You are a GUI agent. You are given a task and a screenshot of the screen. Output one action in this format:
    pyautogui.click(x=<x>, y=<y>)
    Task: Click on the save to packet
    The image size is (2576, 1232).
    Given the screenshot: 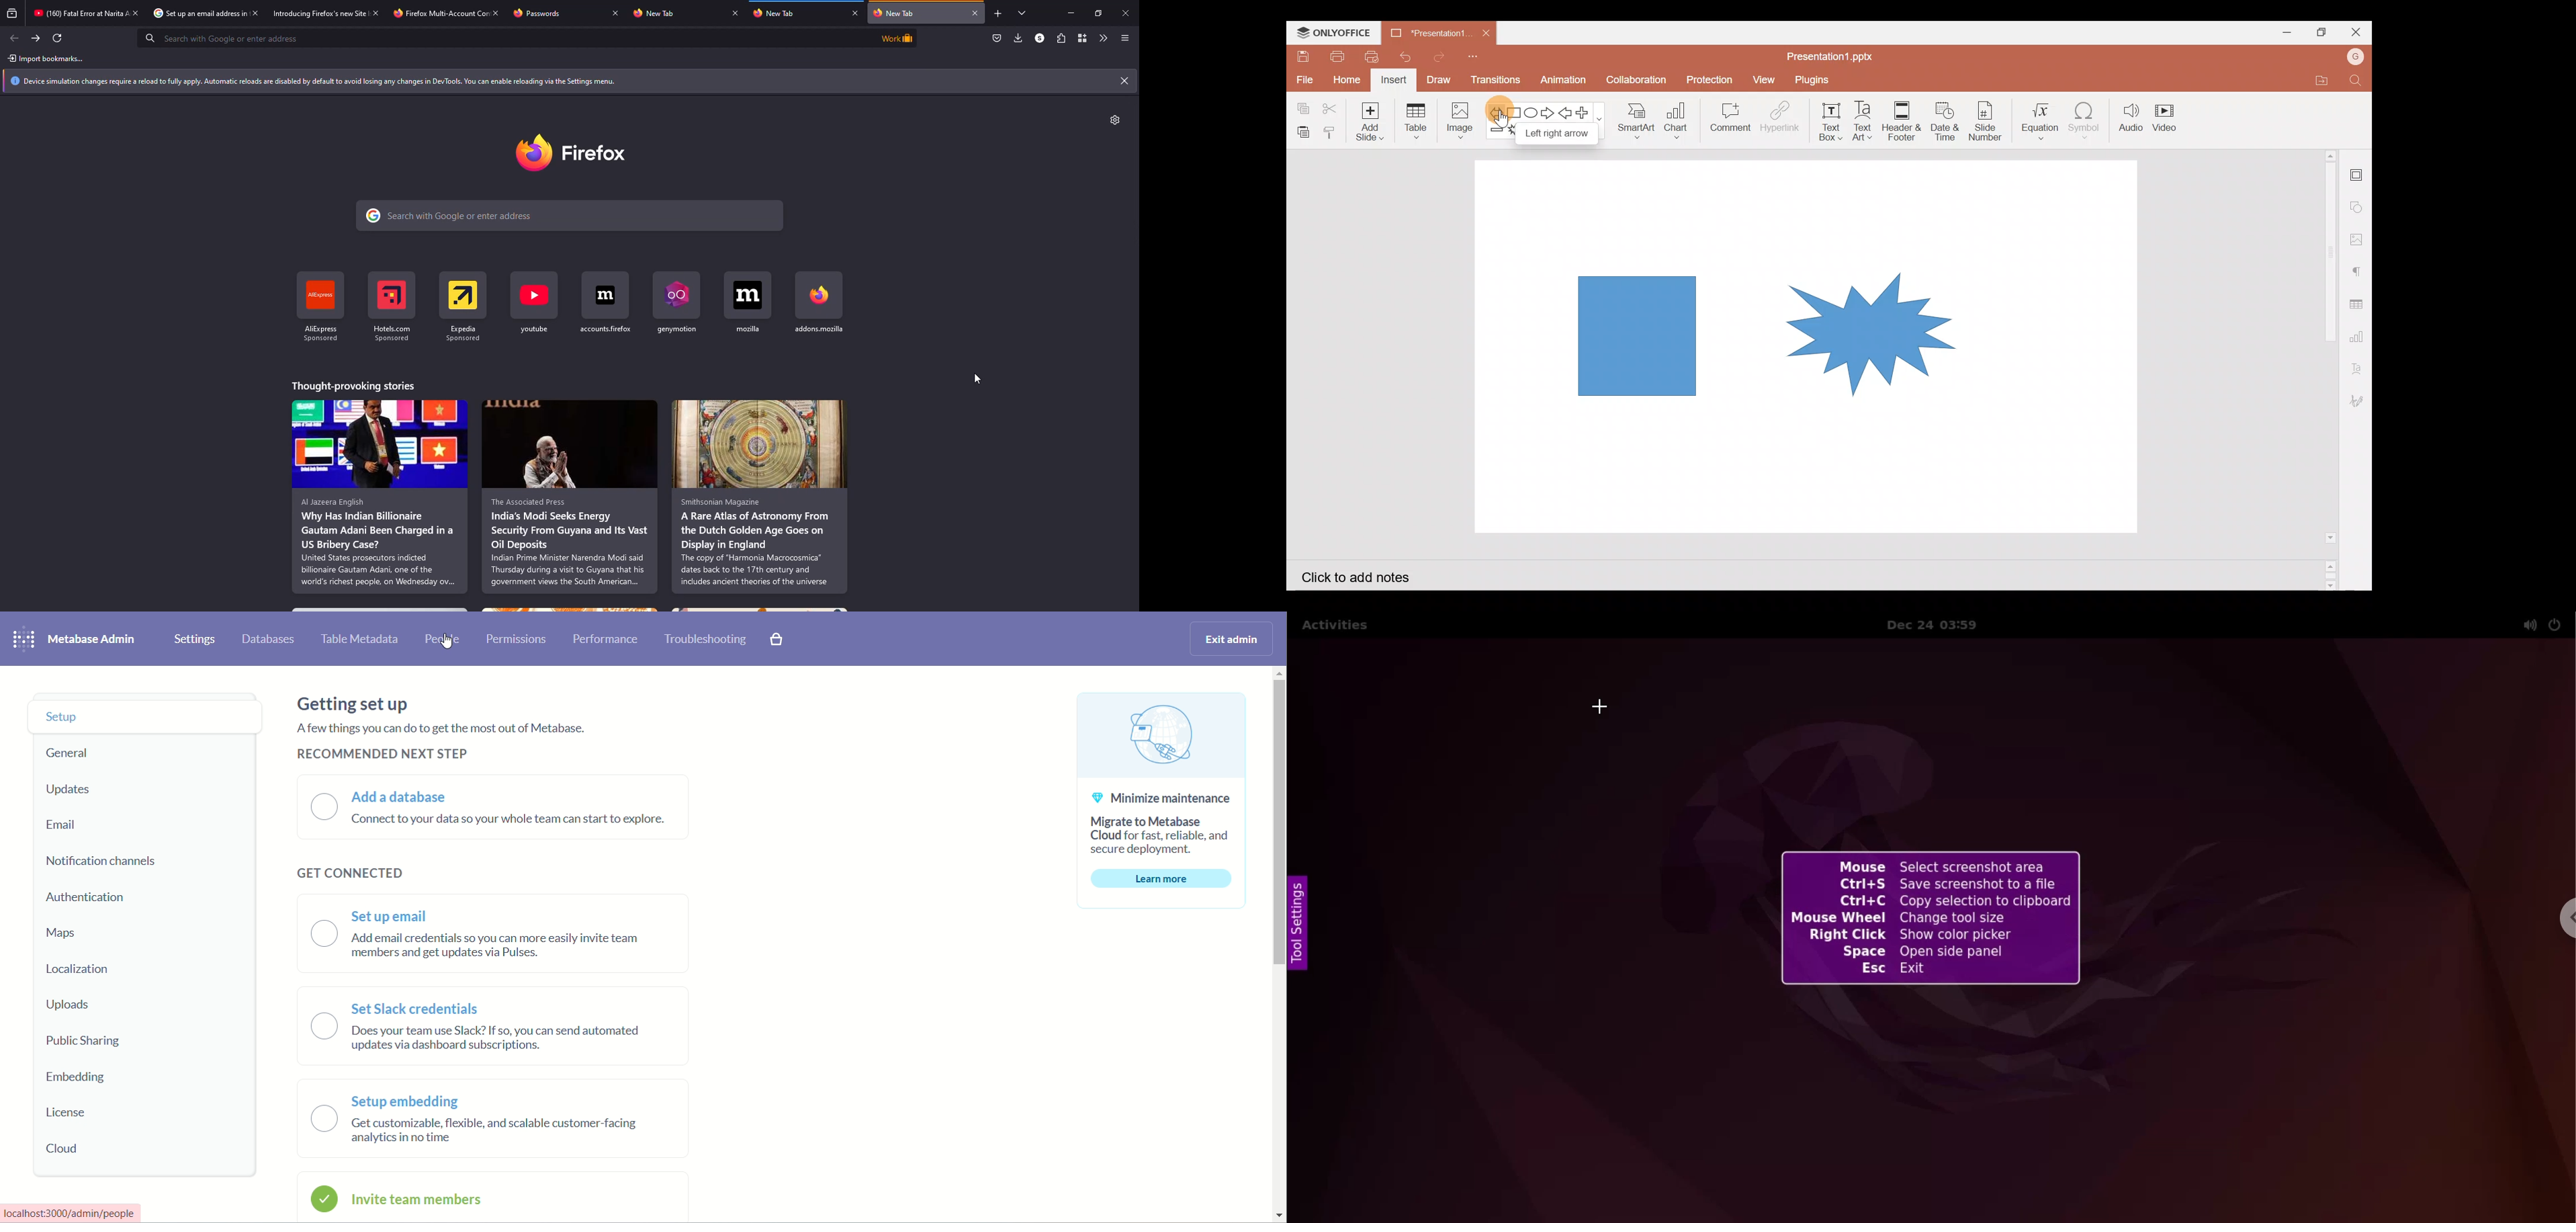 What is the action you would take?
    pyautogui.click(x=997, y=39)
    